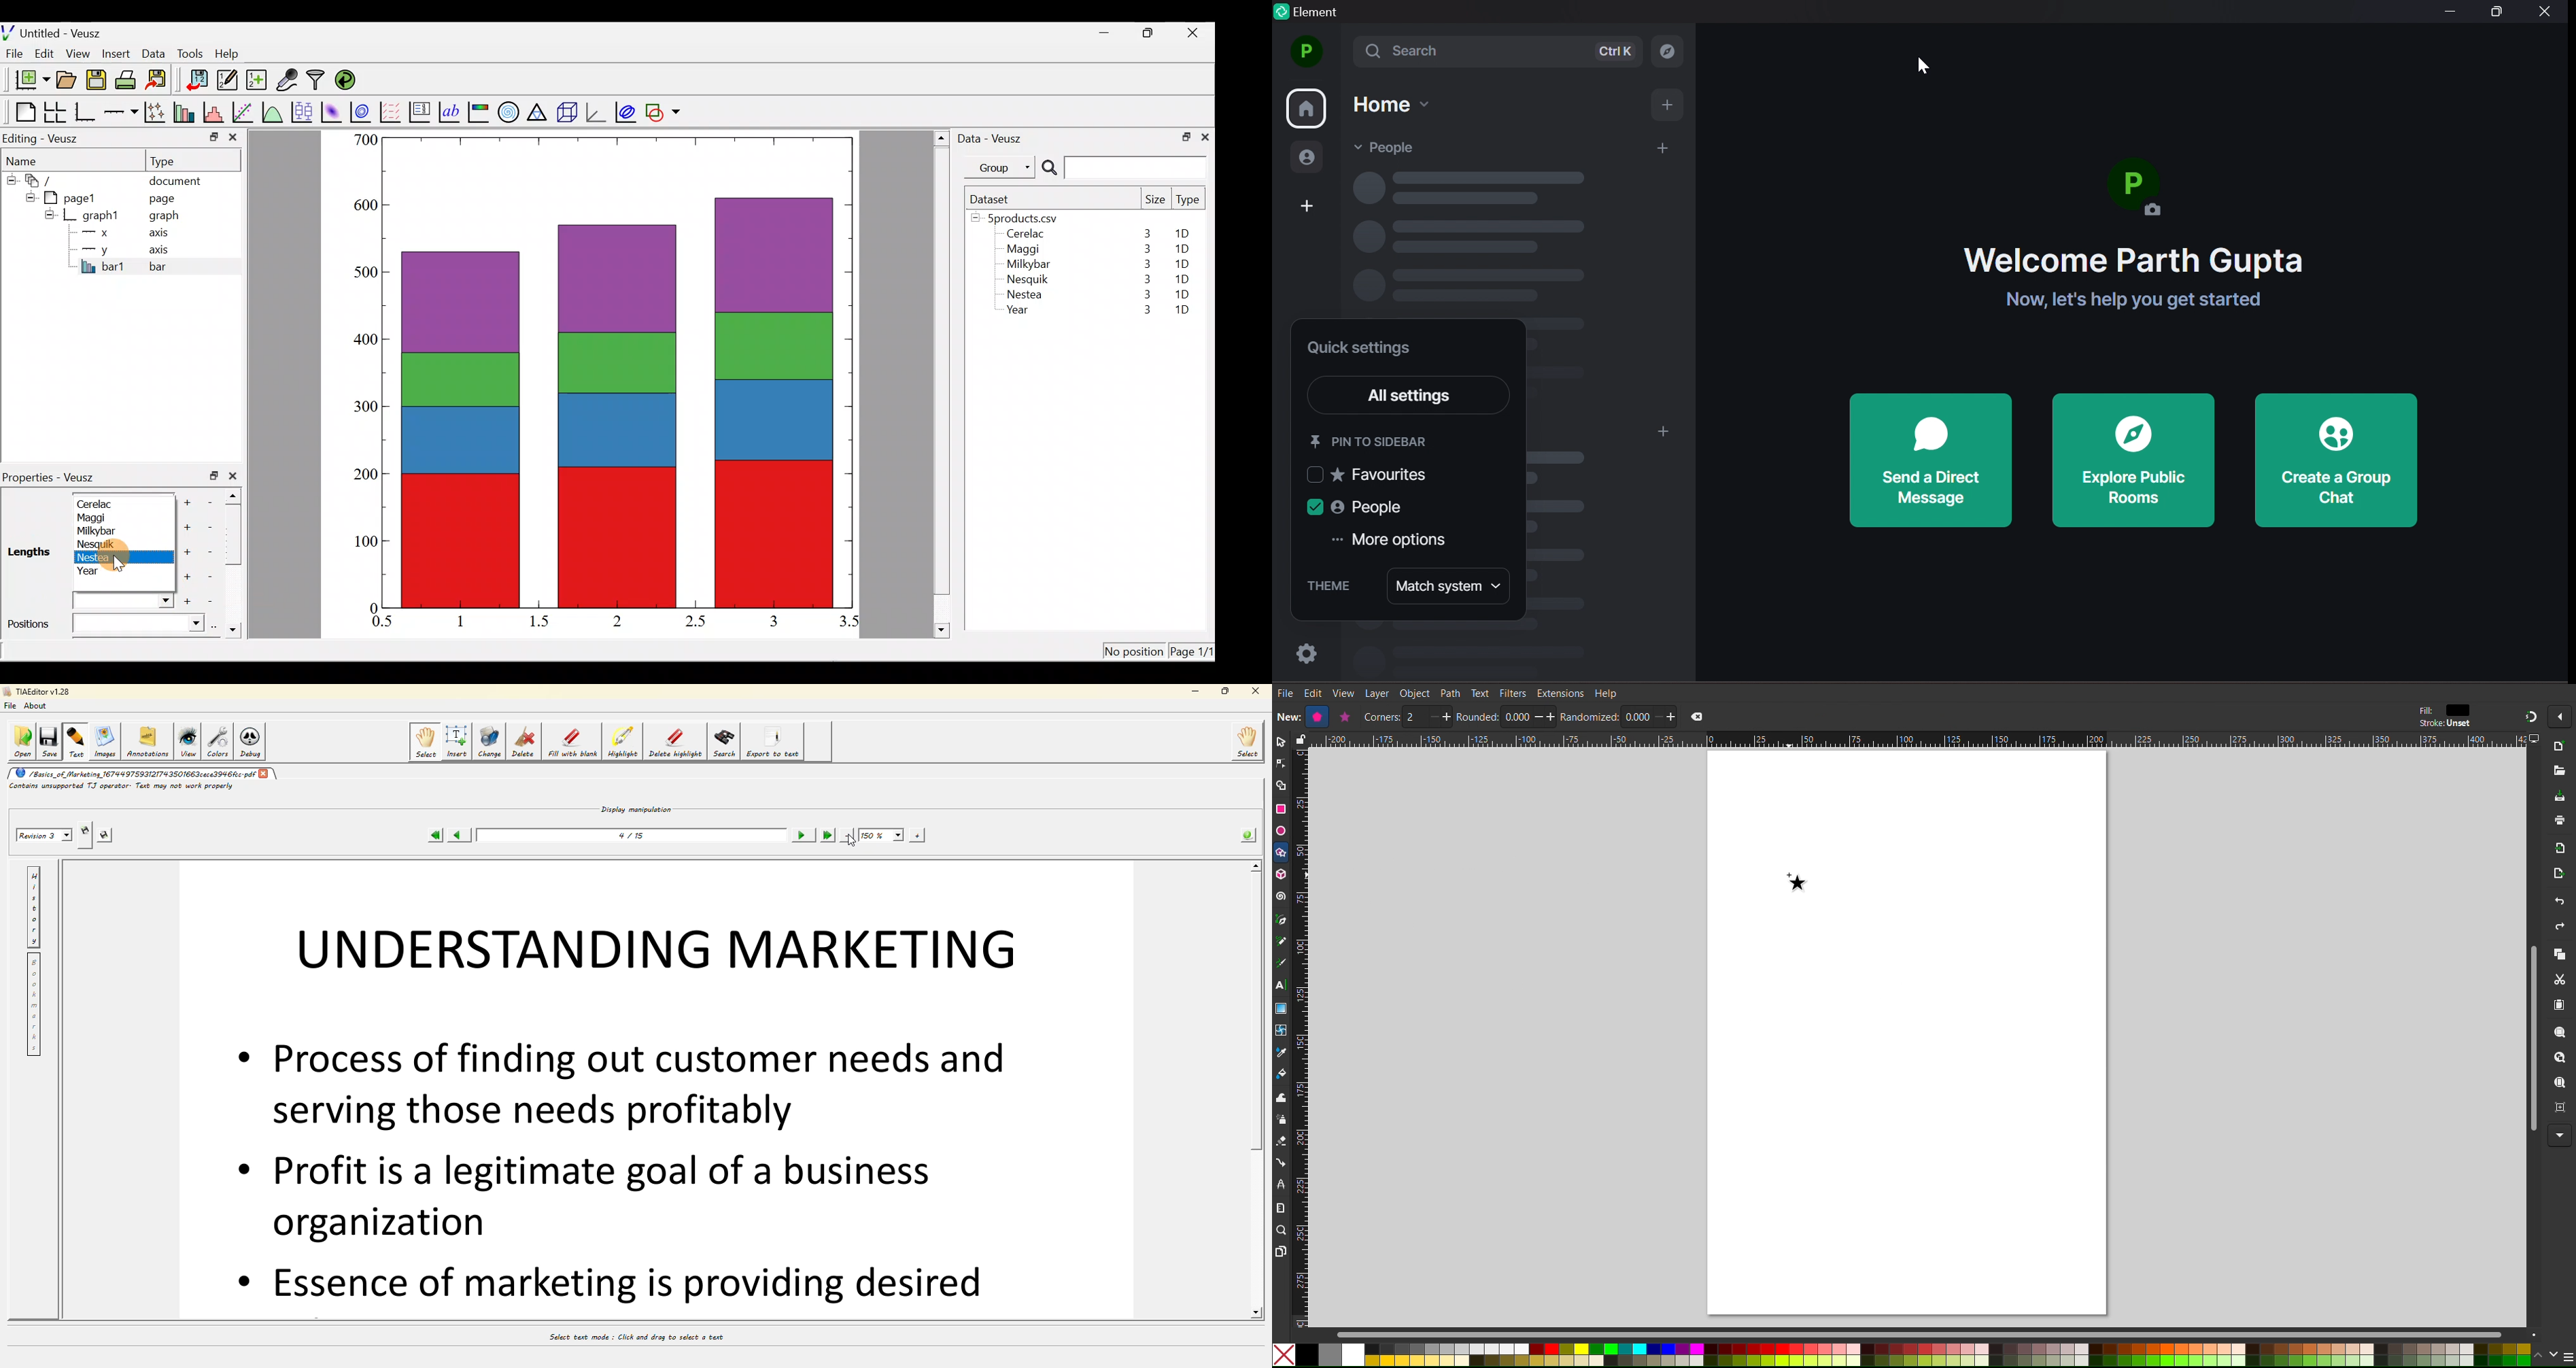 The width and height of the screenshot is (2576, 1372). I want to click on More Options, so click(2563, 717).